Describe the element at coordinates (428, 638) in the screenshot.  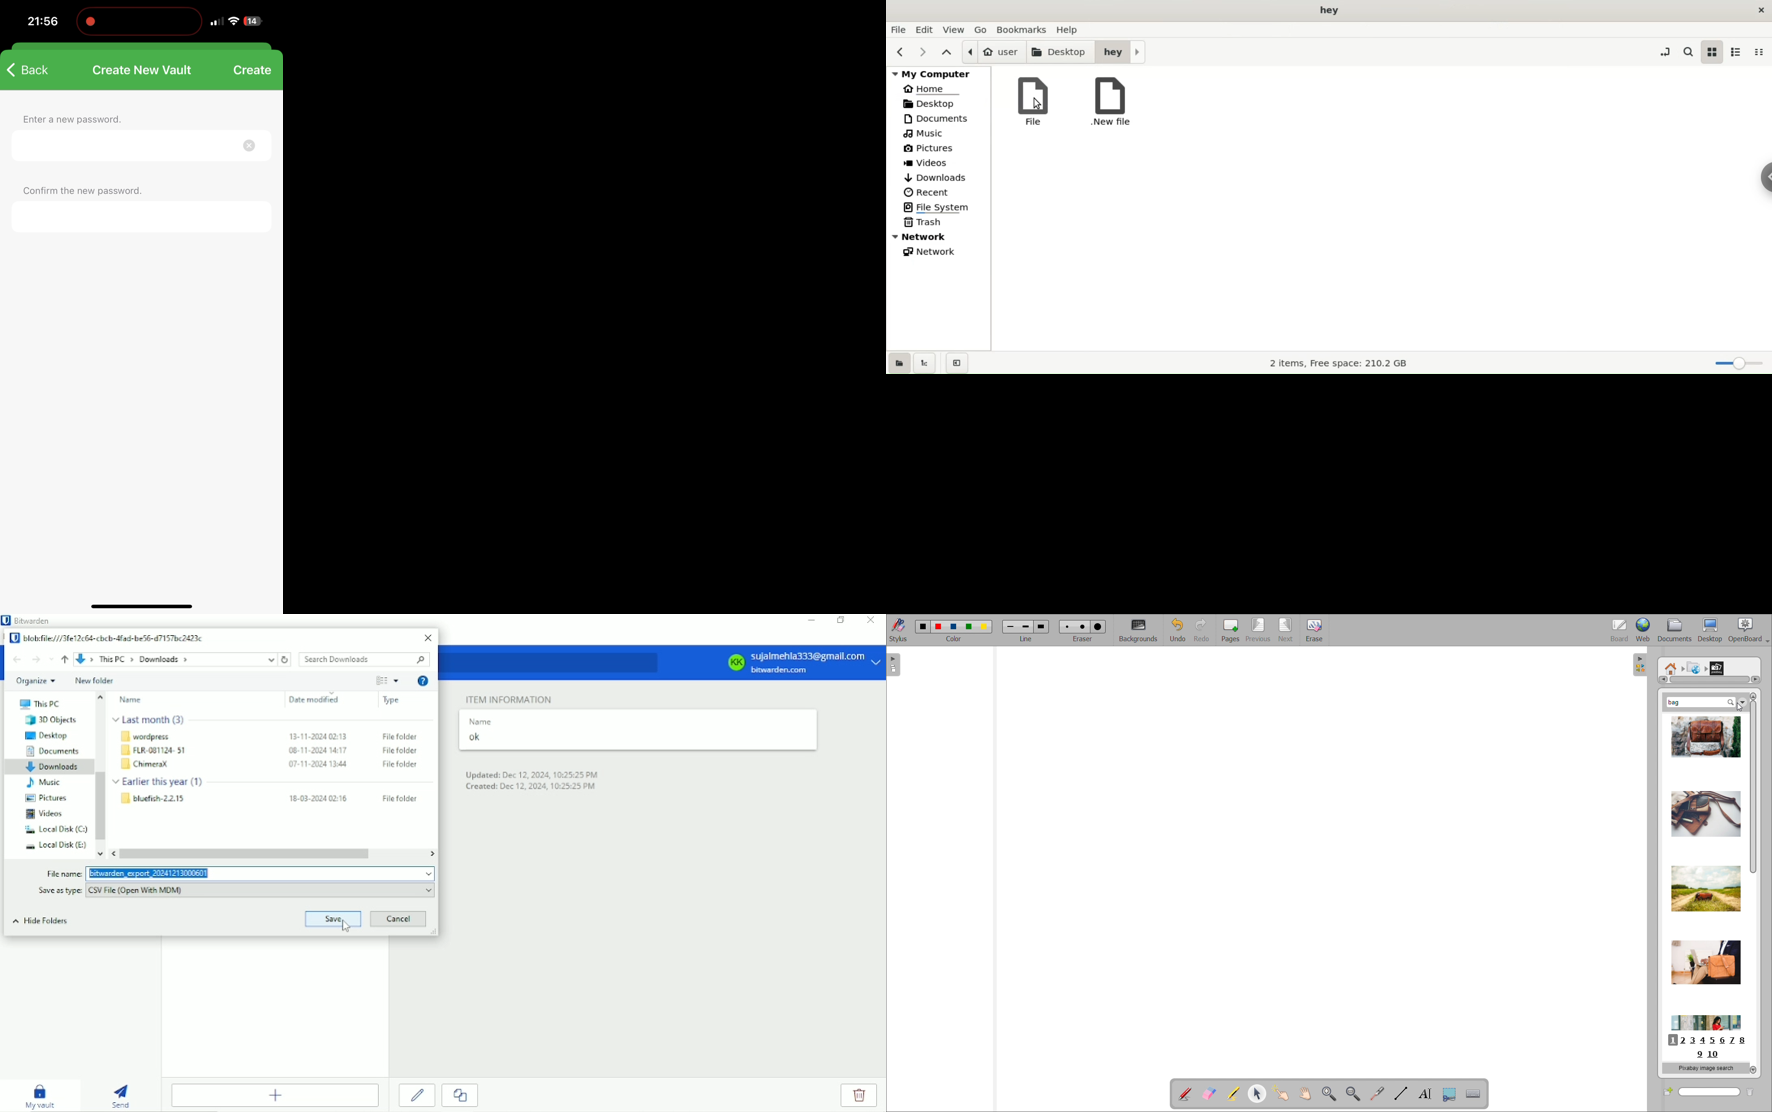
I see `Close` at that location.